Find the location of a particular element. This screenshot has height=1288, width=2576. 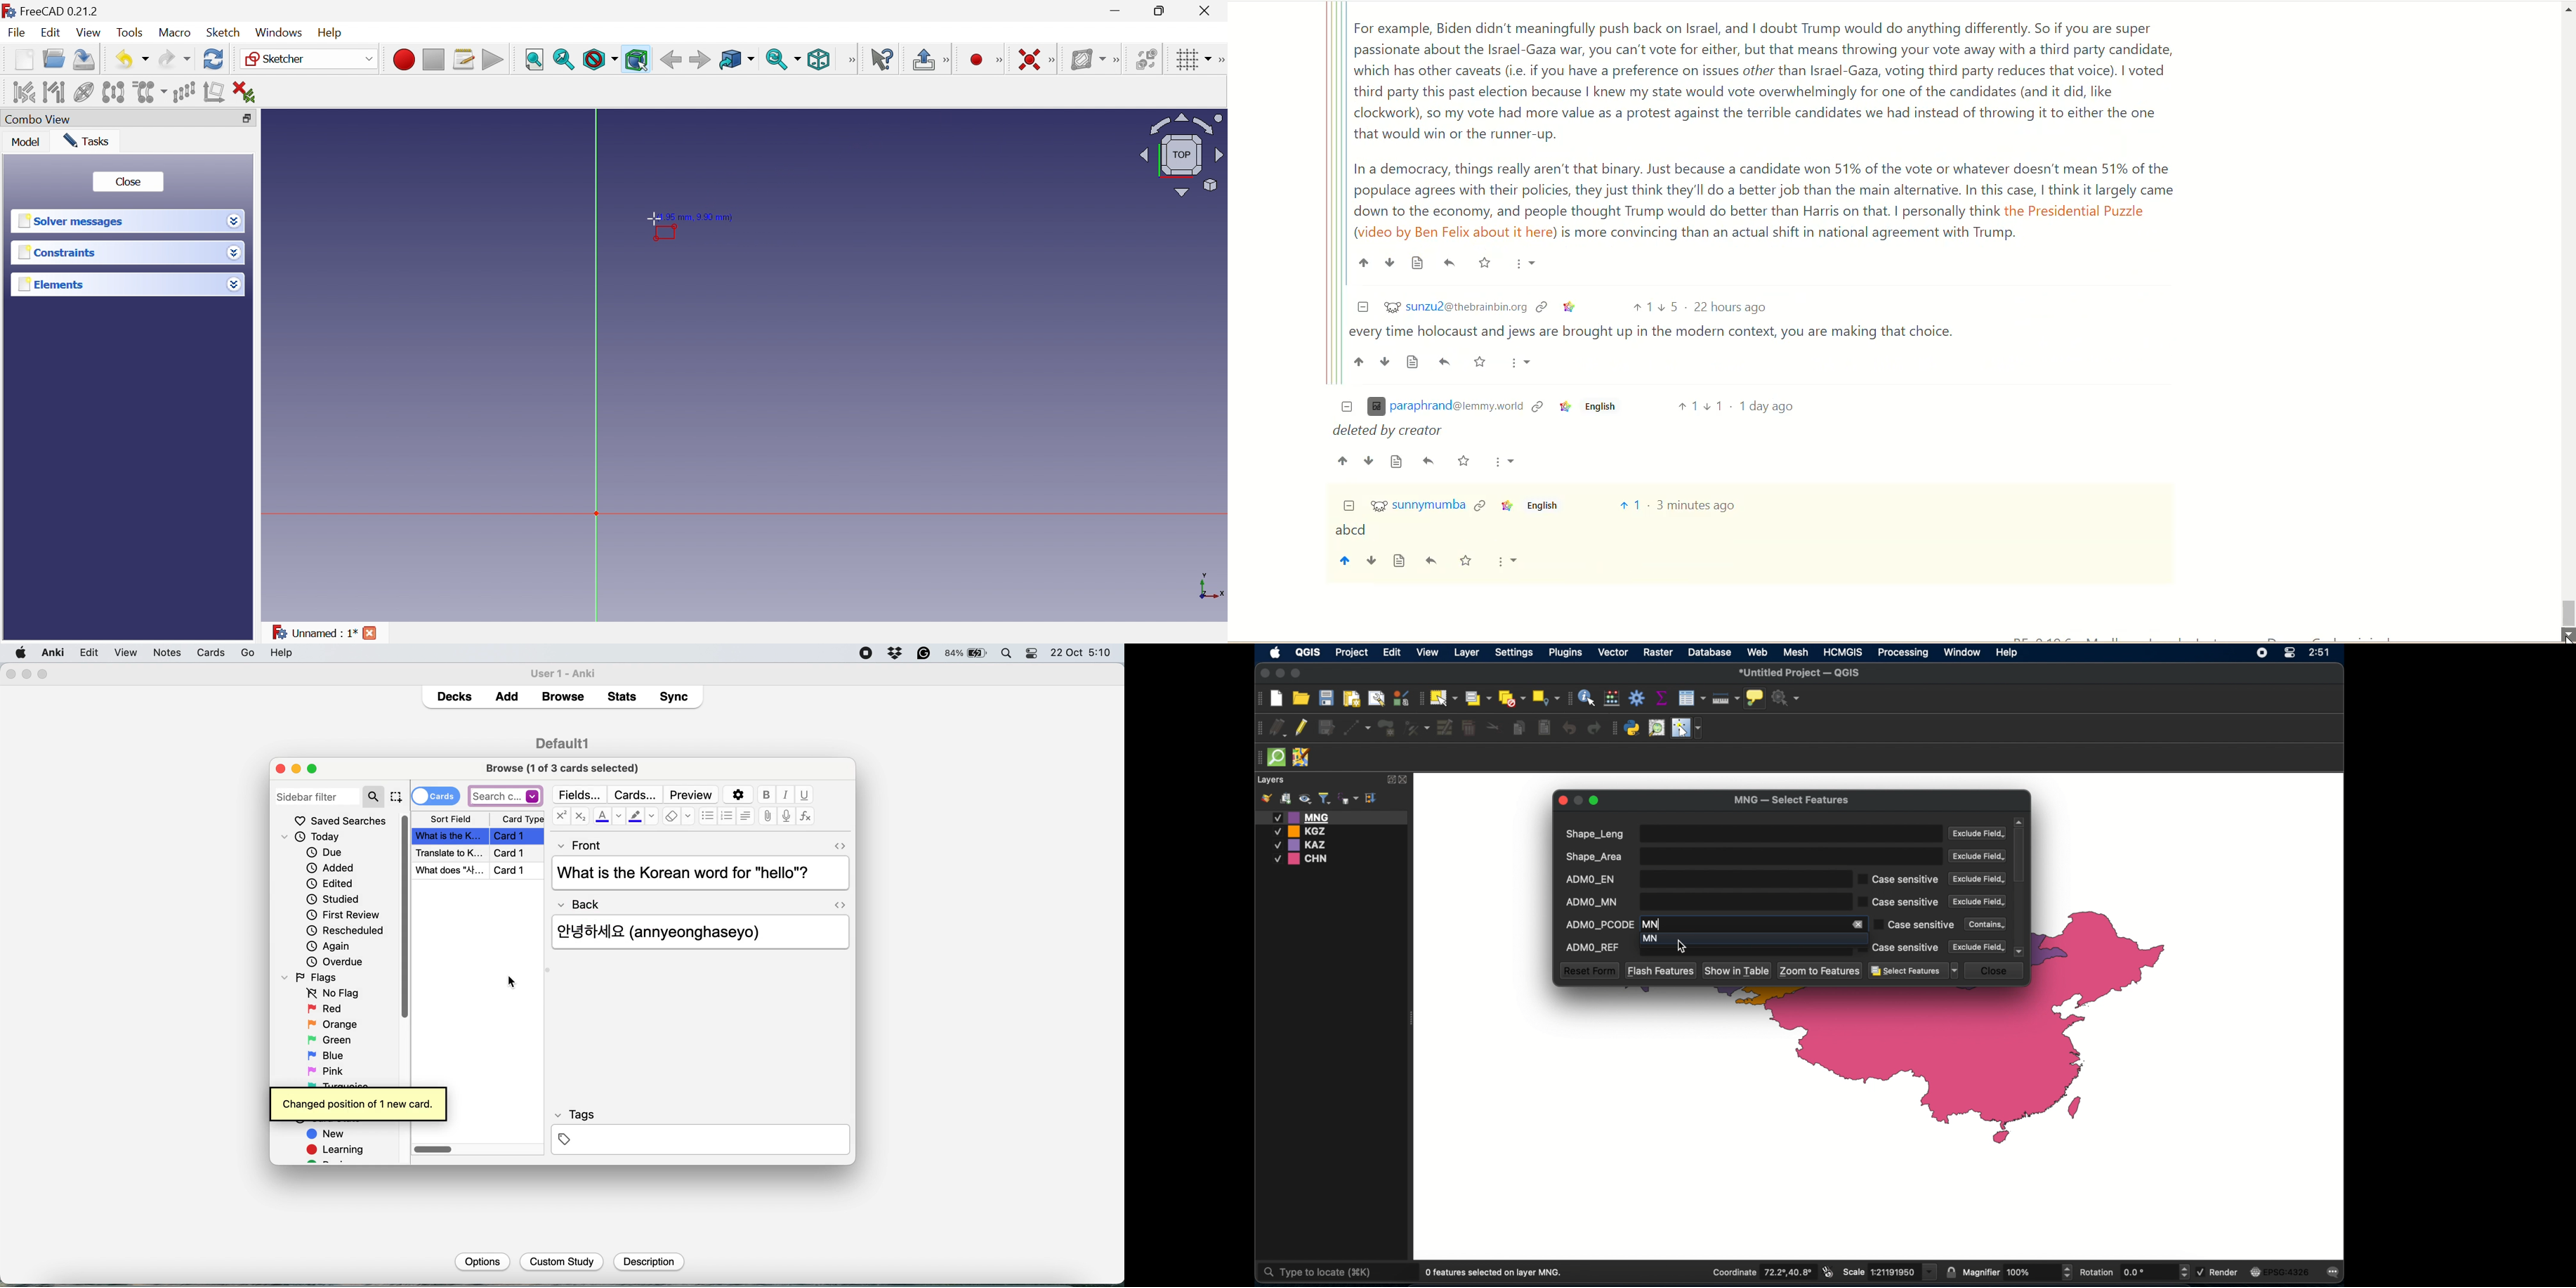

side bar vertical scroll bar is located at coordinates (406, 916).